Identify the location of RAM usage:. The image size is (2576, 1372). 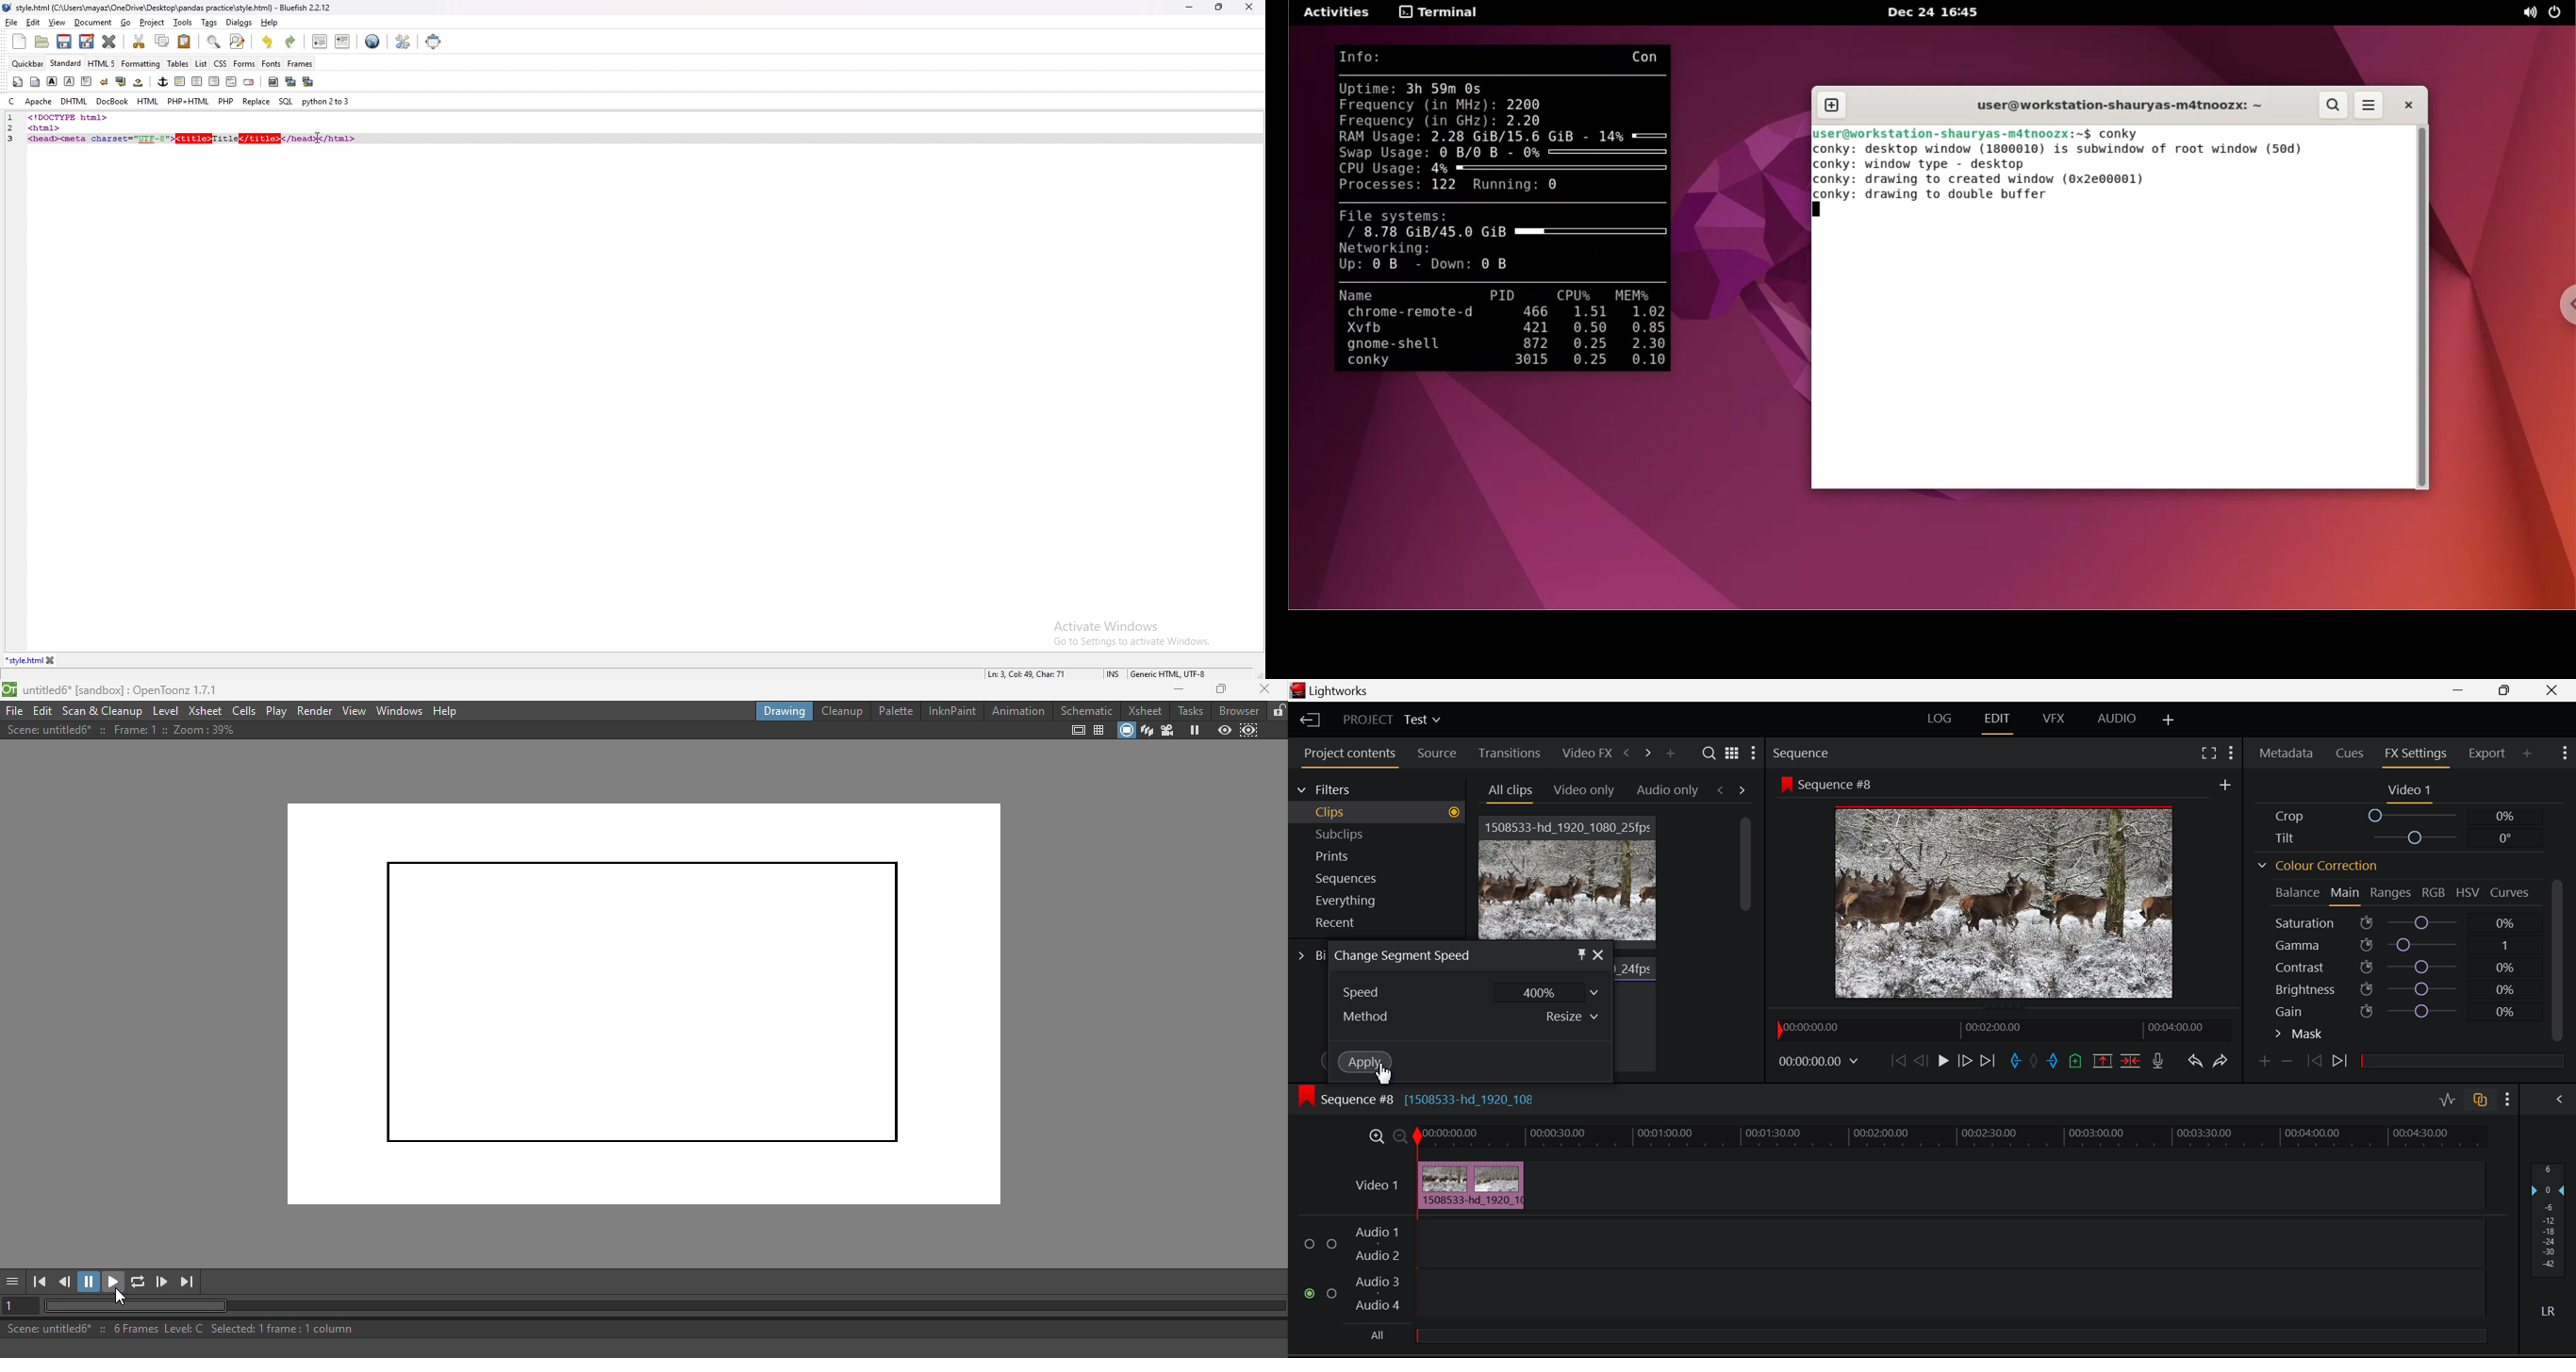
(1380, 137).